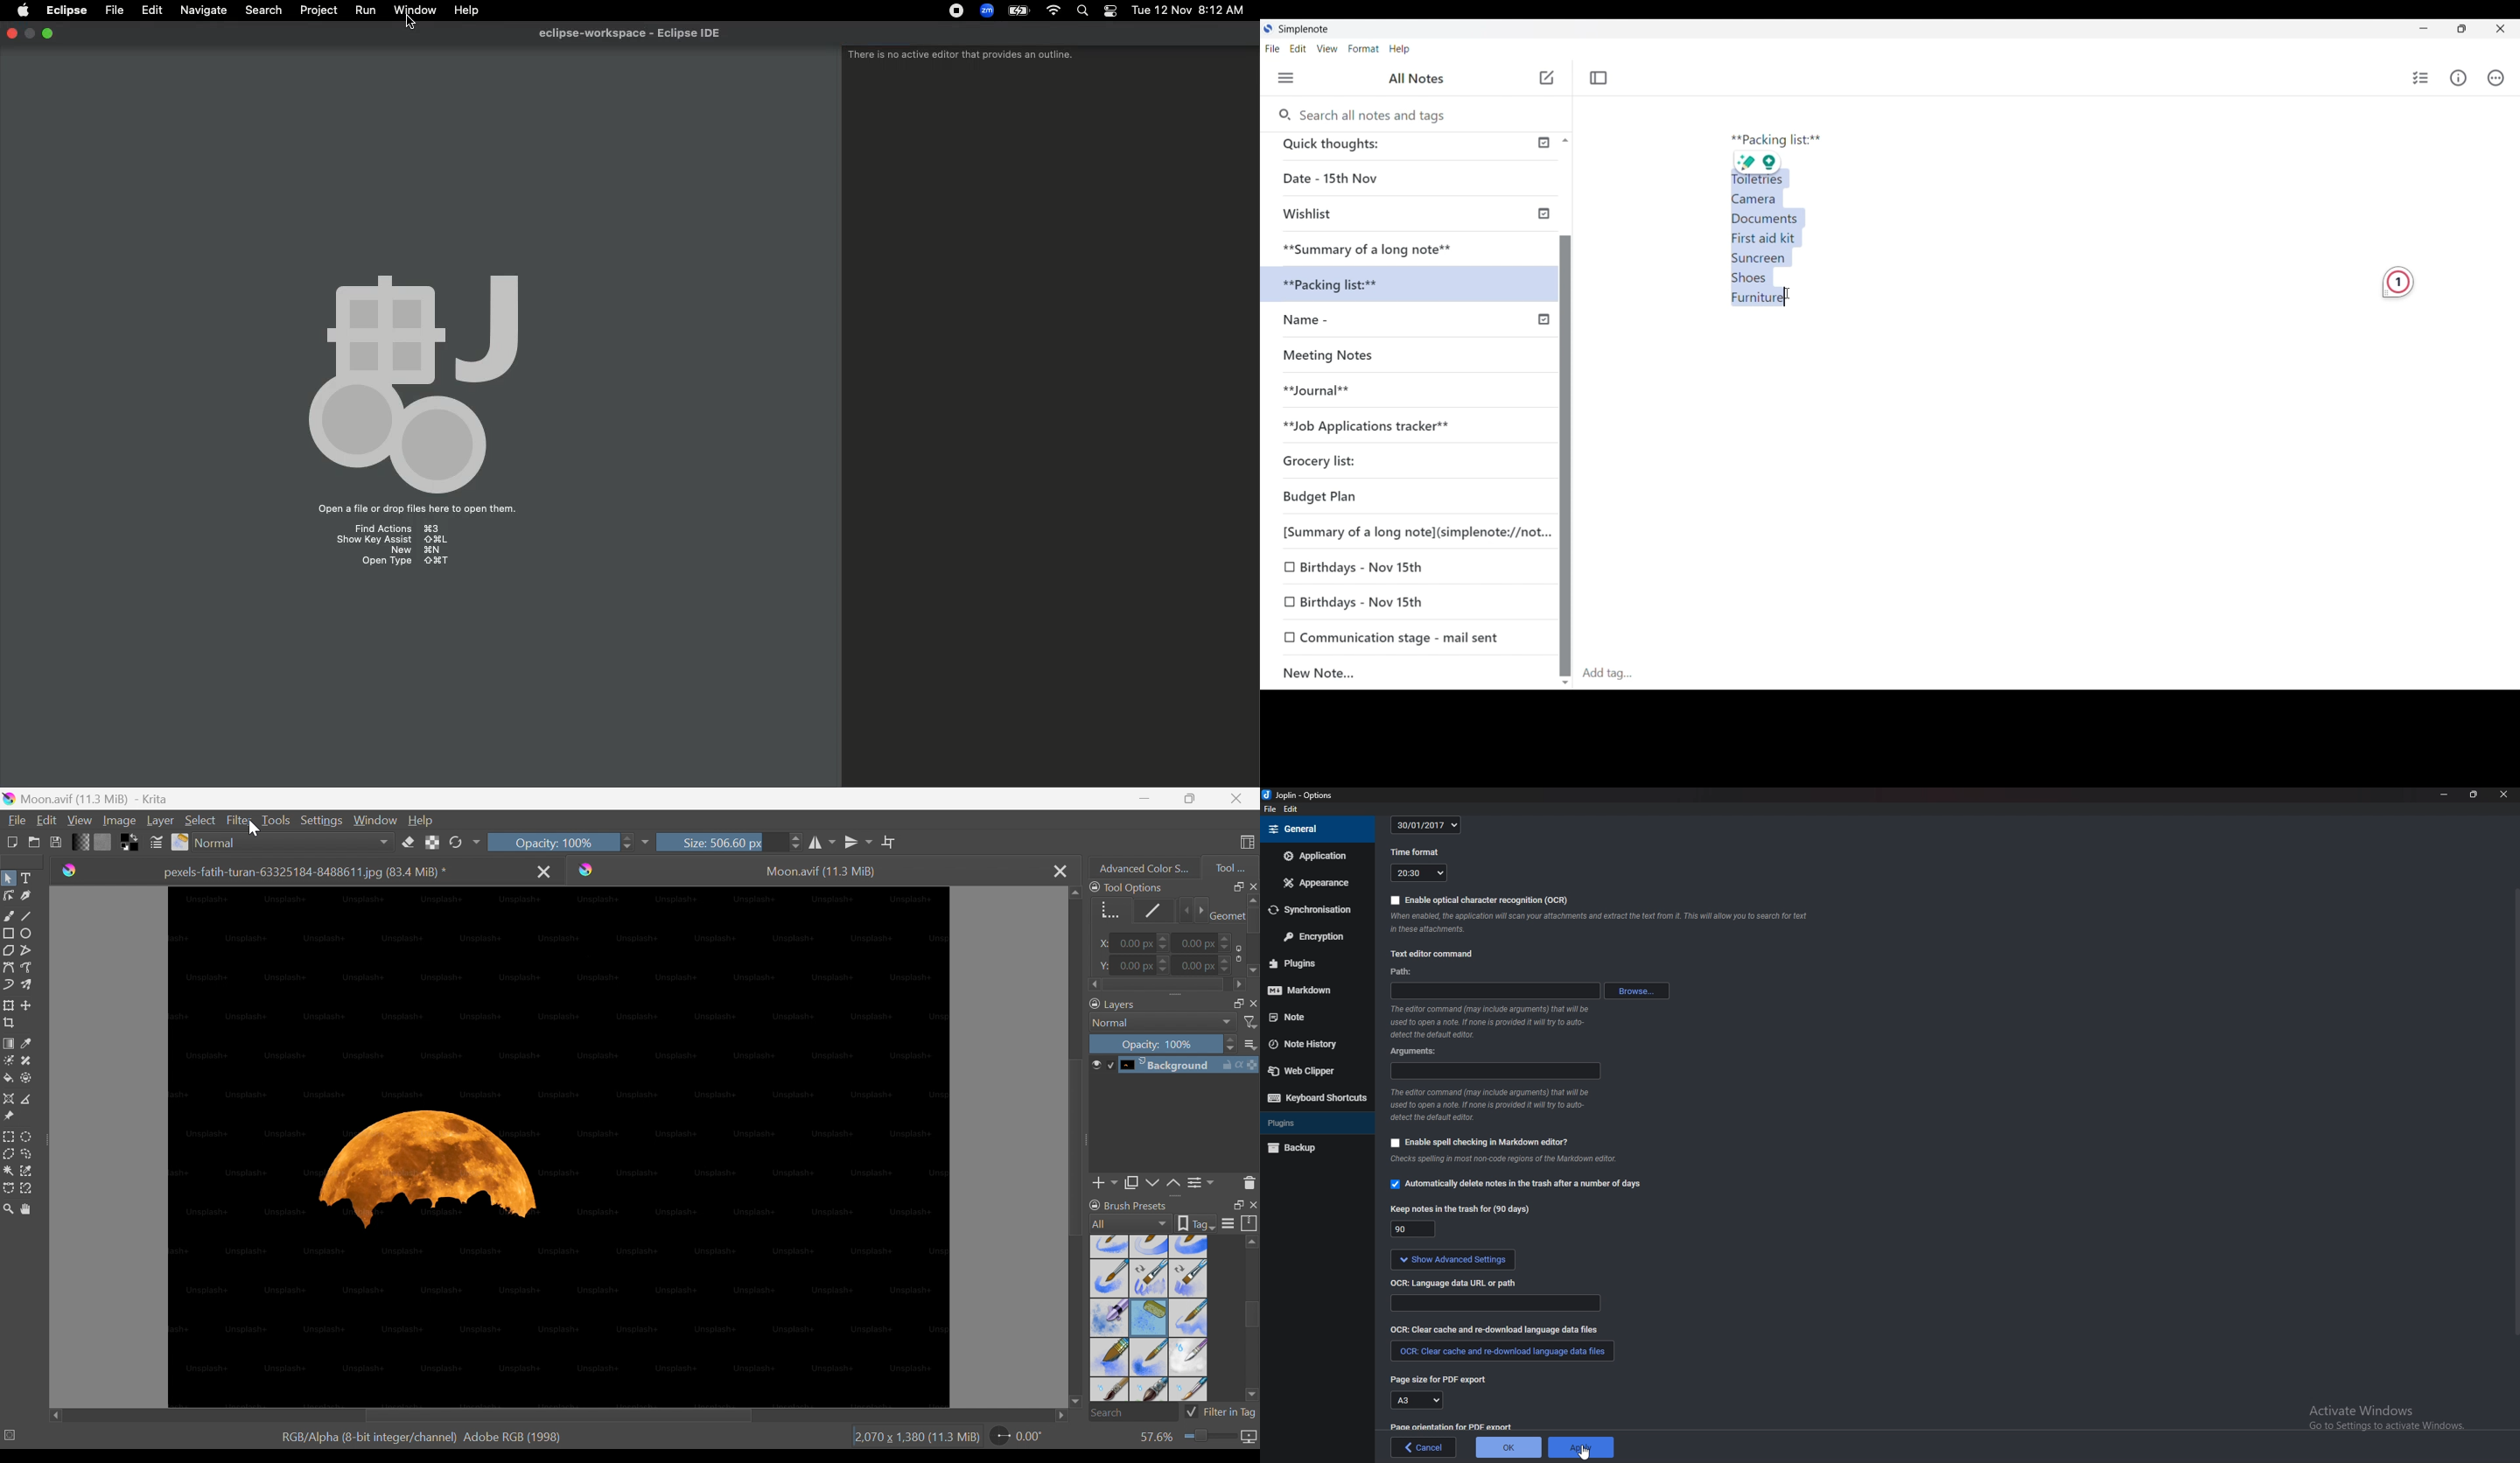 The height and width of the screenshot is (1484, 2520). I want to click on Edit, so click(1292, 809).